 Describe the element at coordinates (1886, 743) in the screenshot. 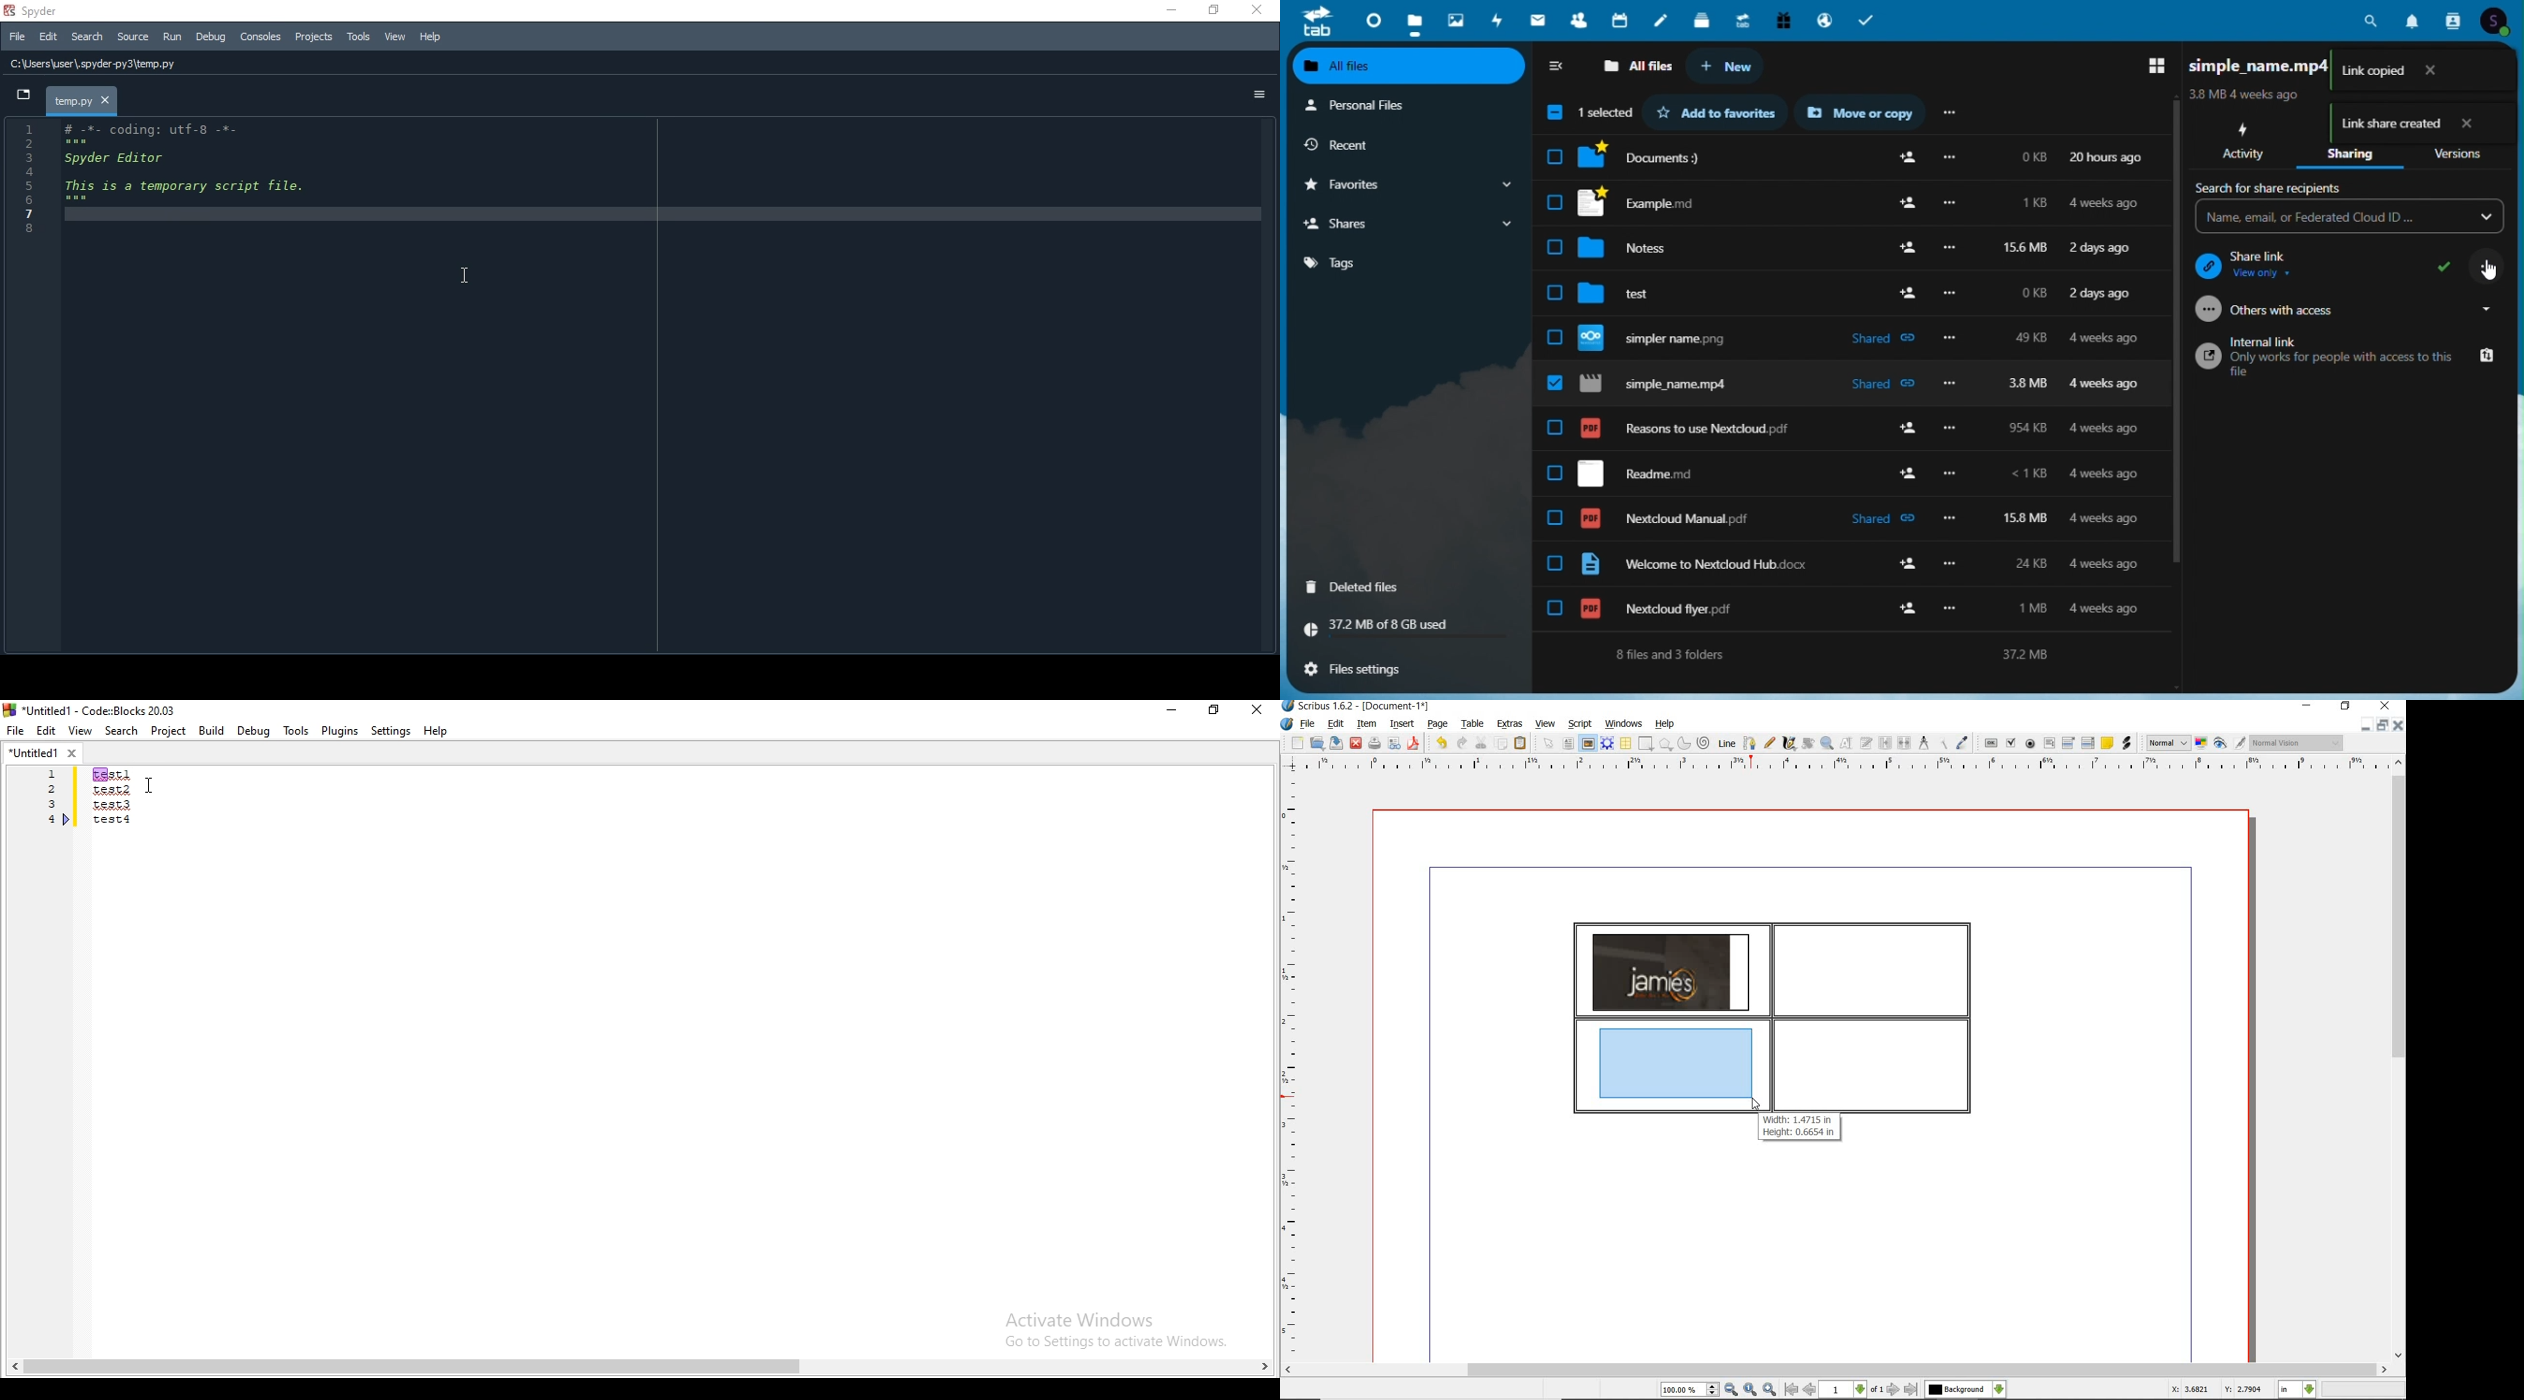

I see `link text frames` at that location.